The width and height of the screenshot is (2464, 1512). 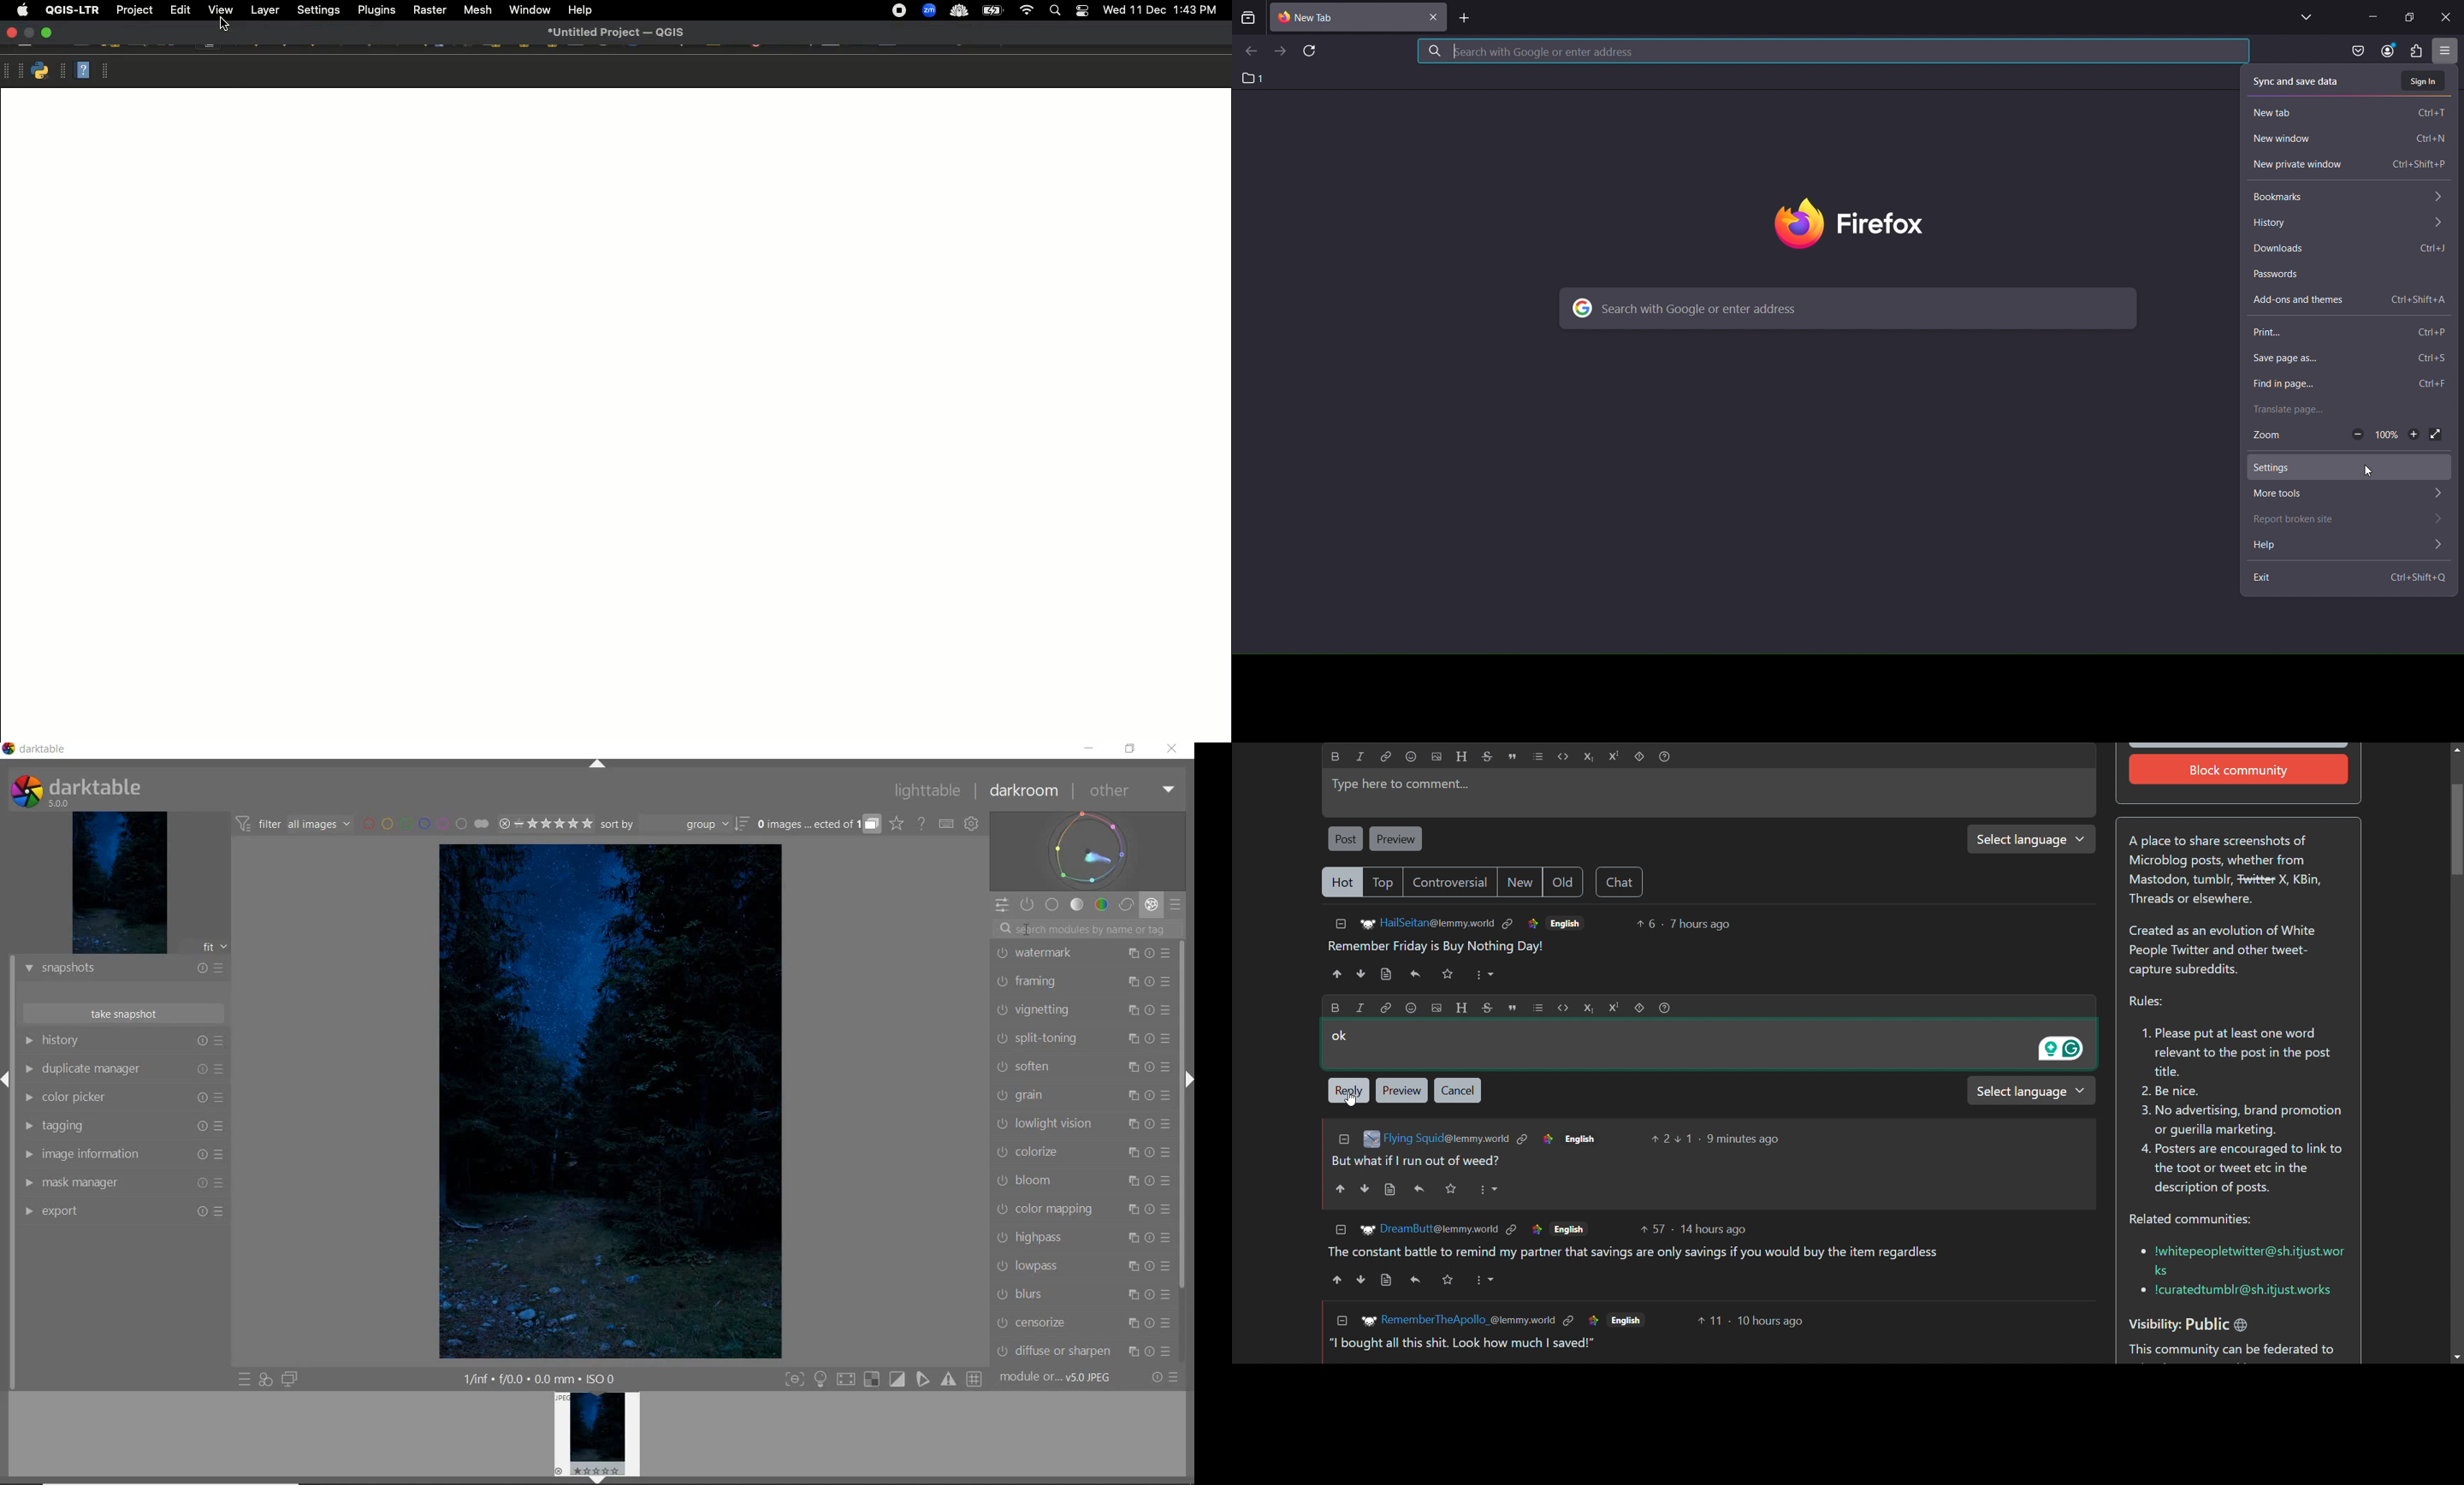 I want to click on link, so click(x=1387, y=756).